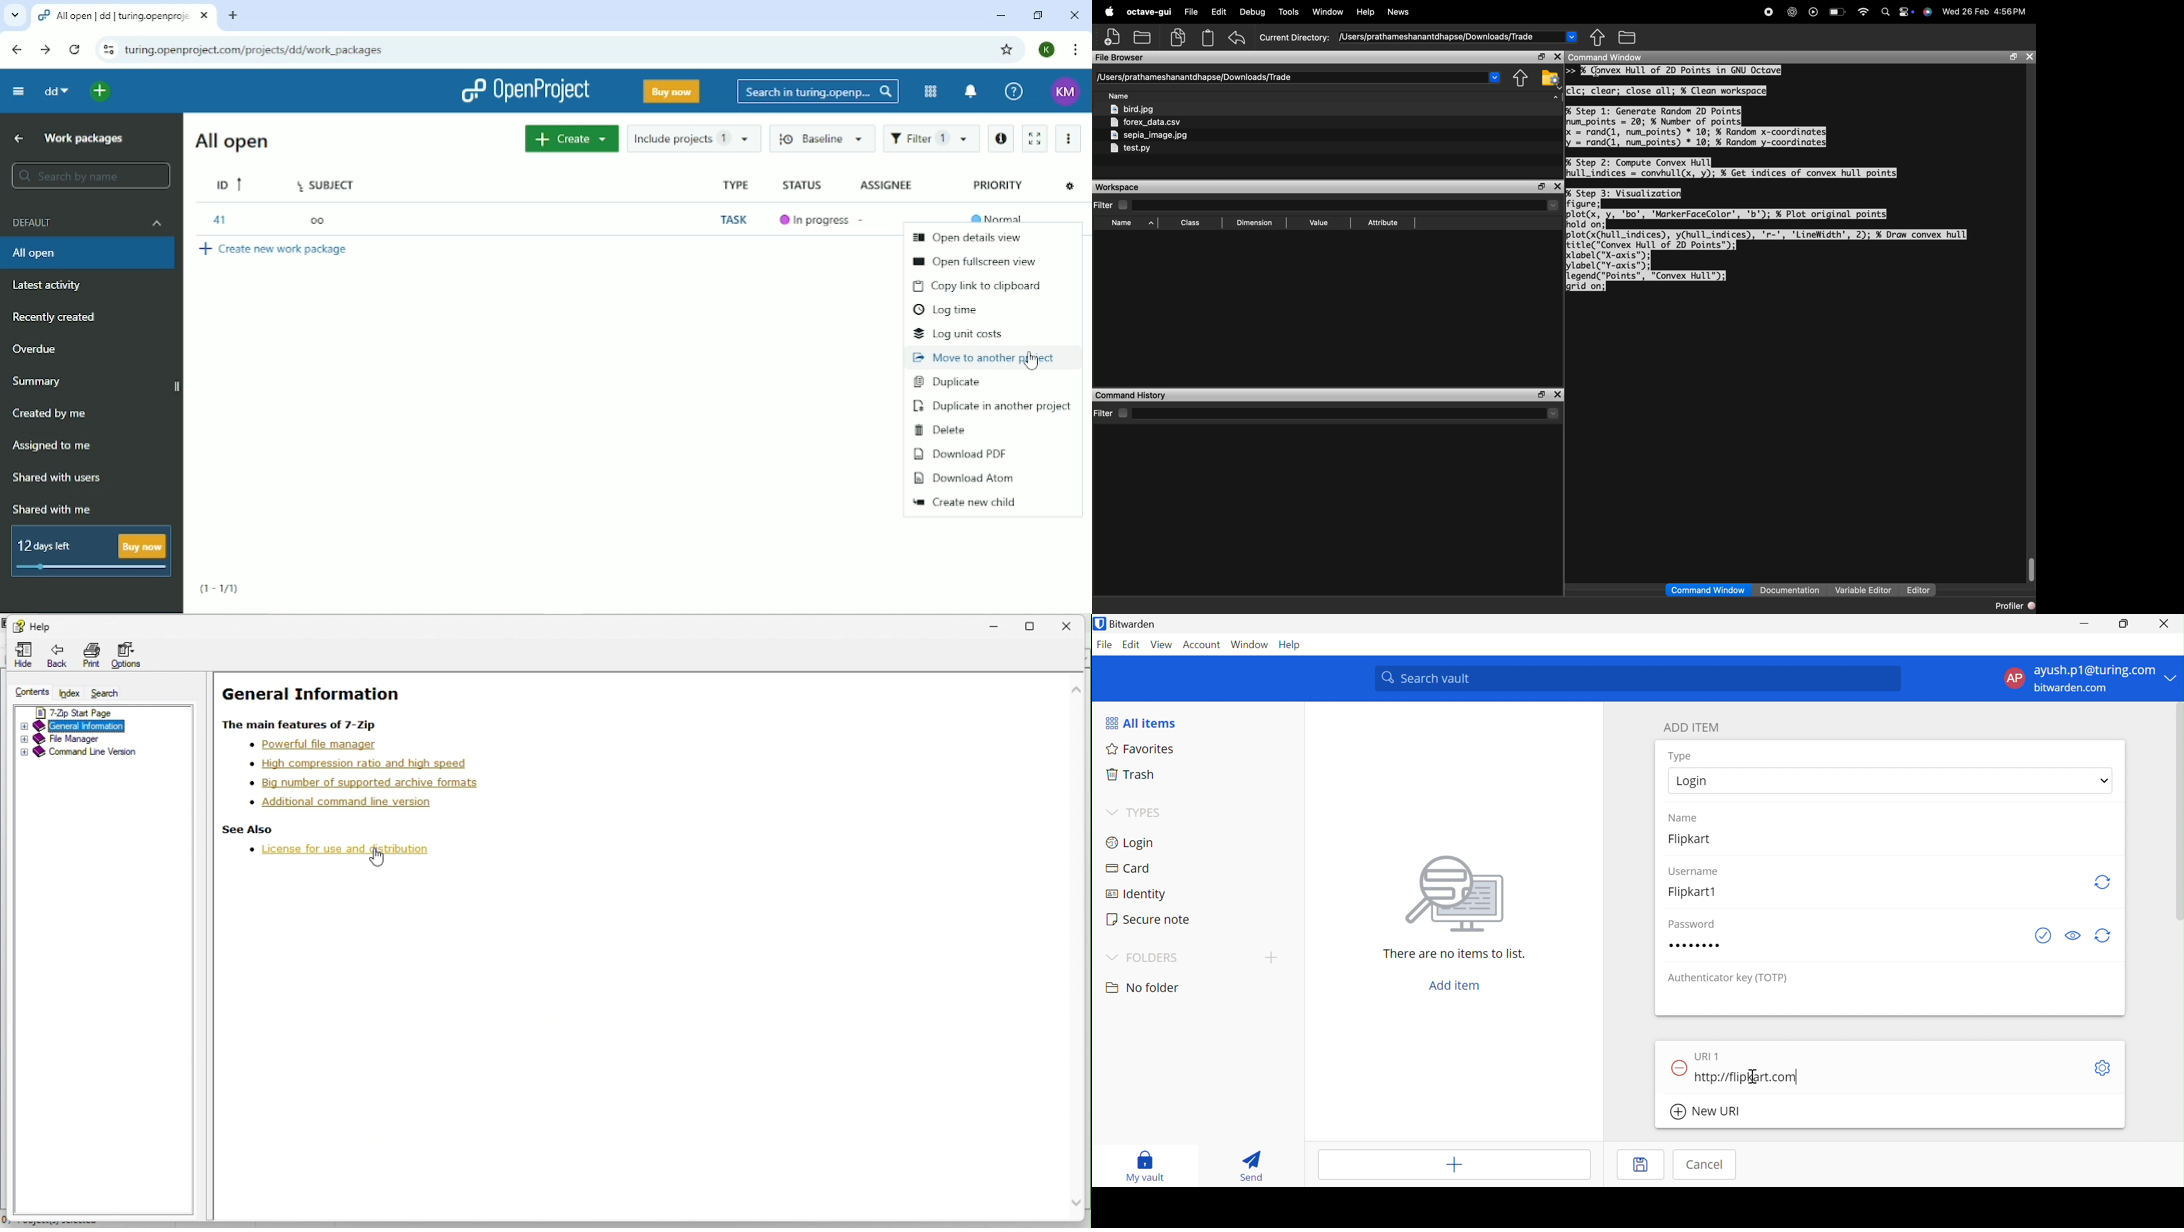 This screenshot has width=2184, height=1232. I want to click on Trash, so click(1128, 775).